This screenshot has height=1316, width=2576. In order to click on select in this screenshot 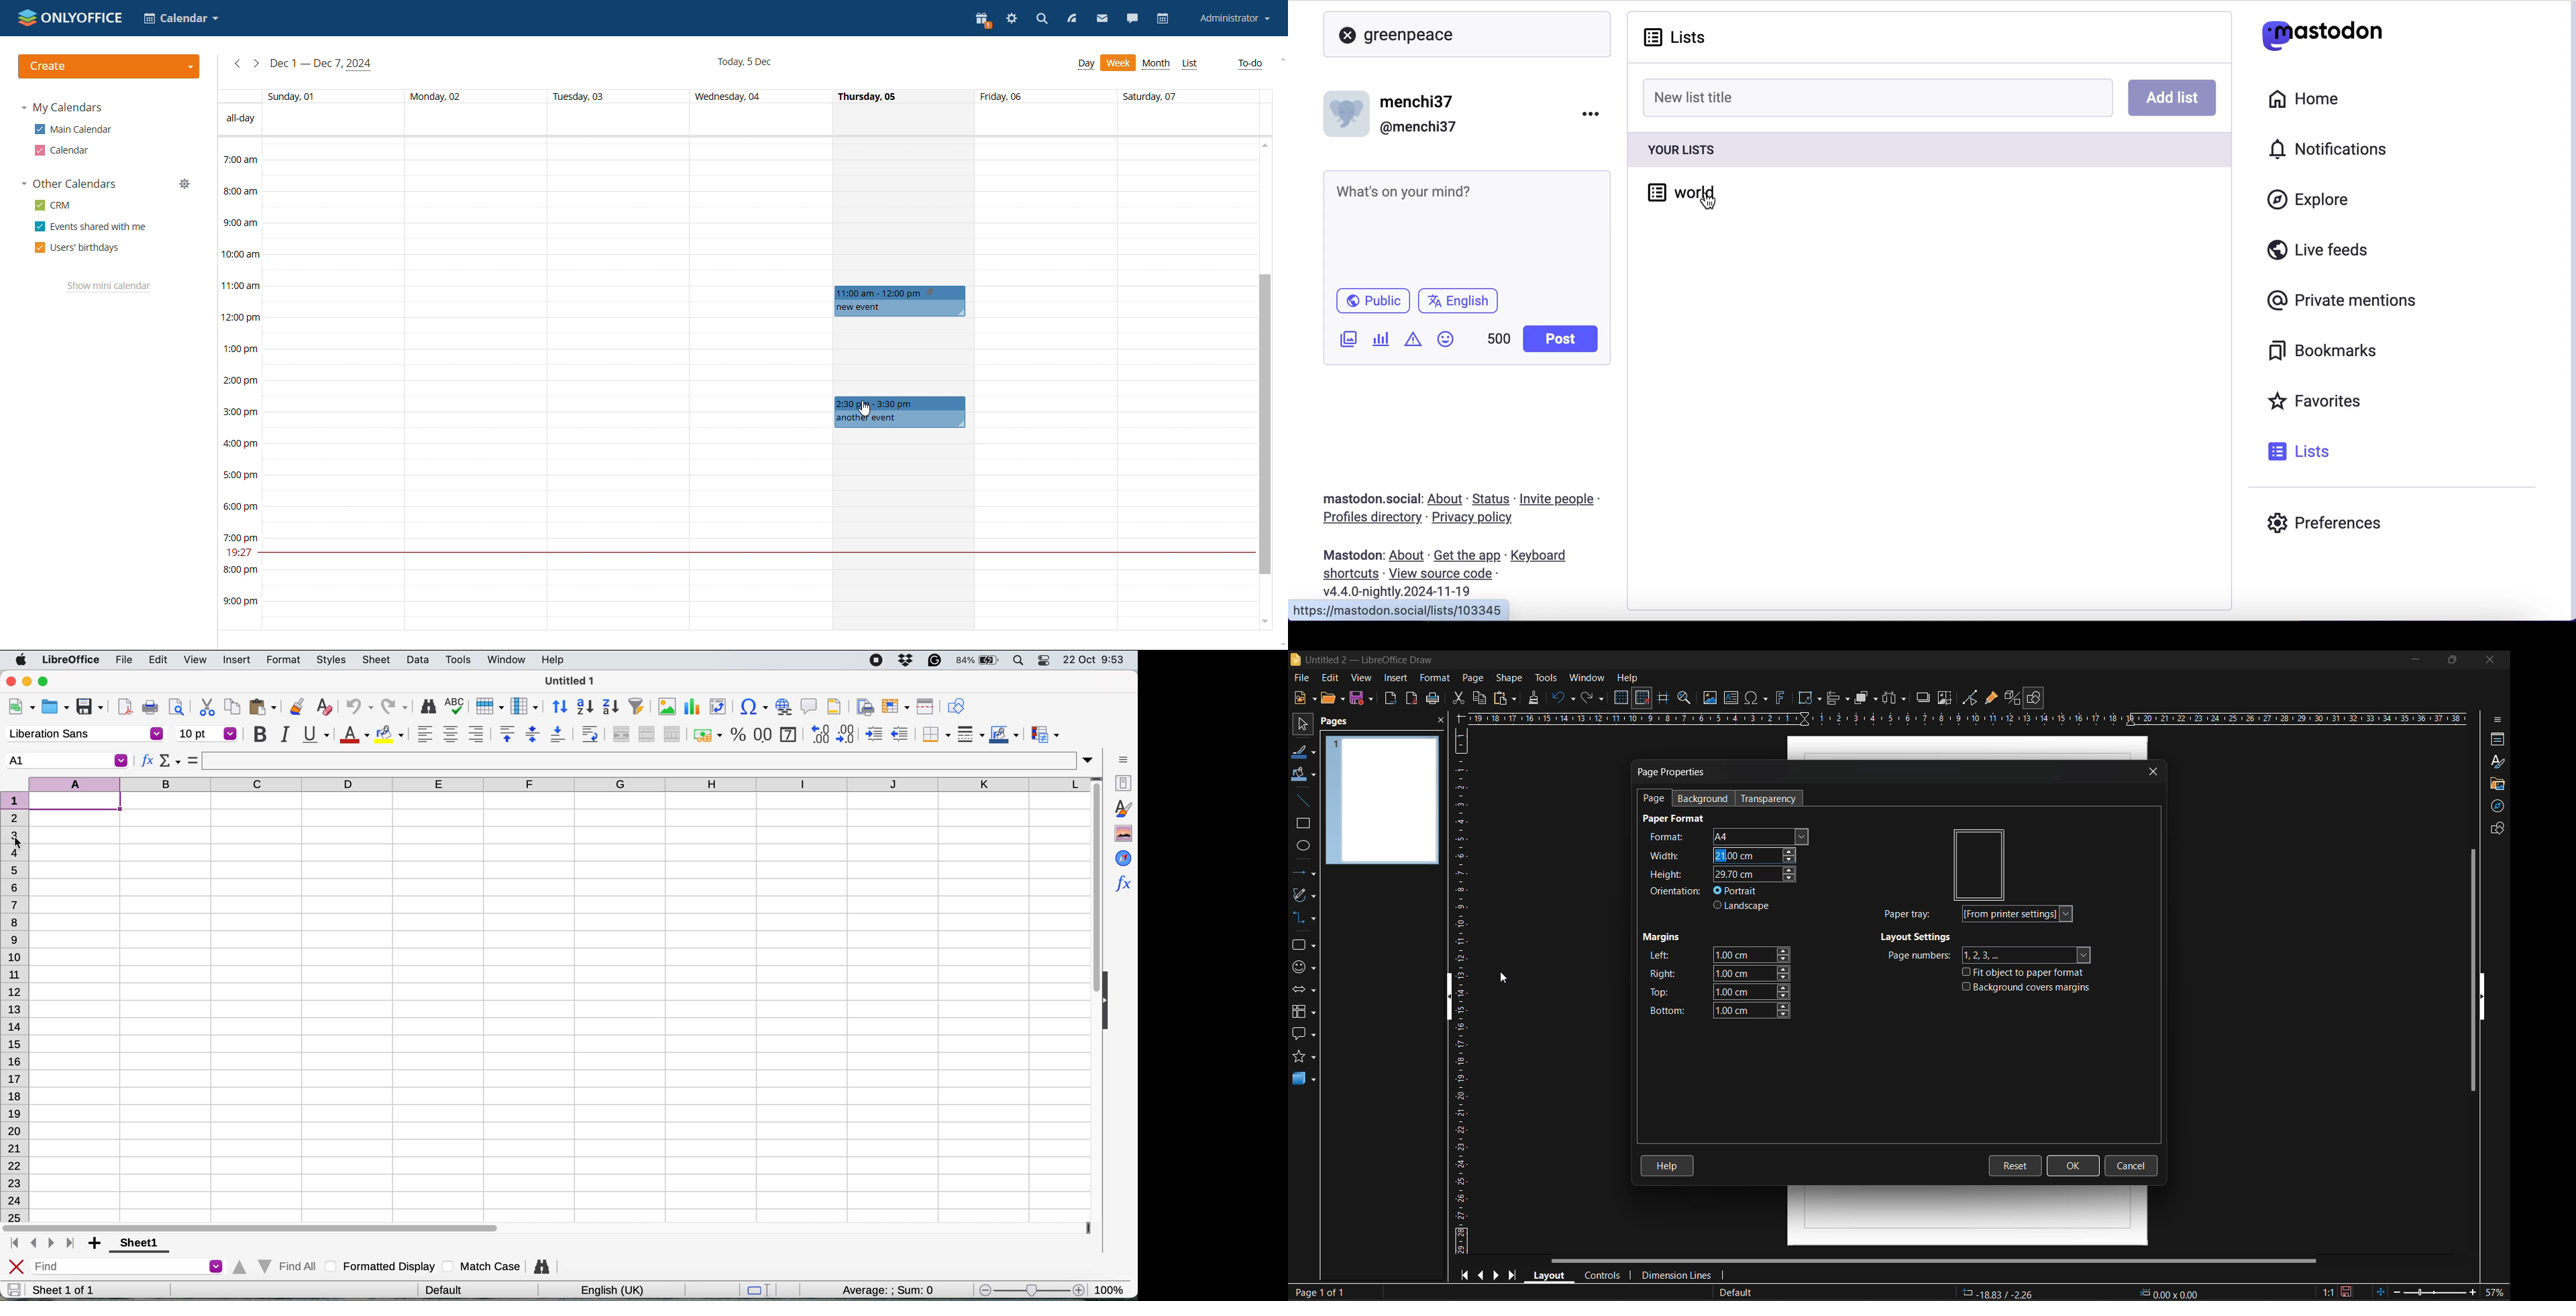, I will do `click(1304, 726)`.